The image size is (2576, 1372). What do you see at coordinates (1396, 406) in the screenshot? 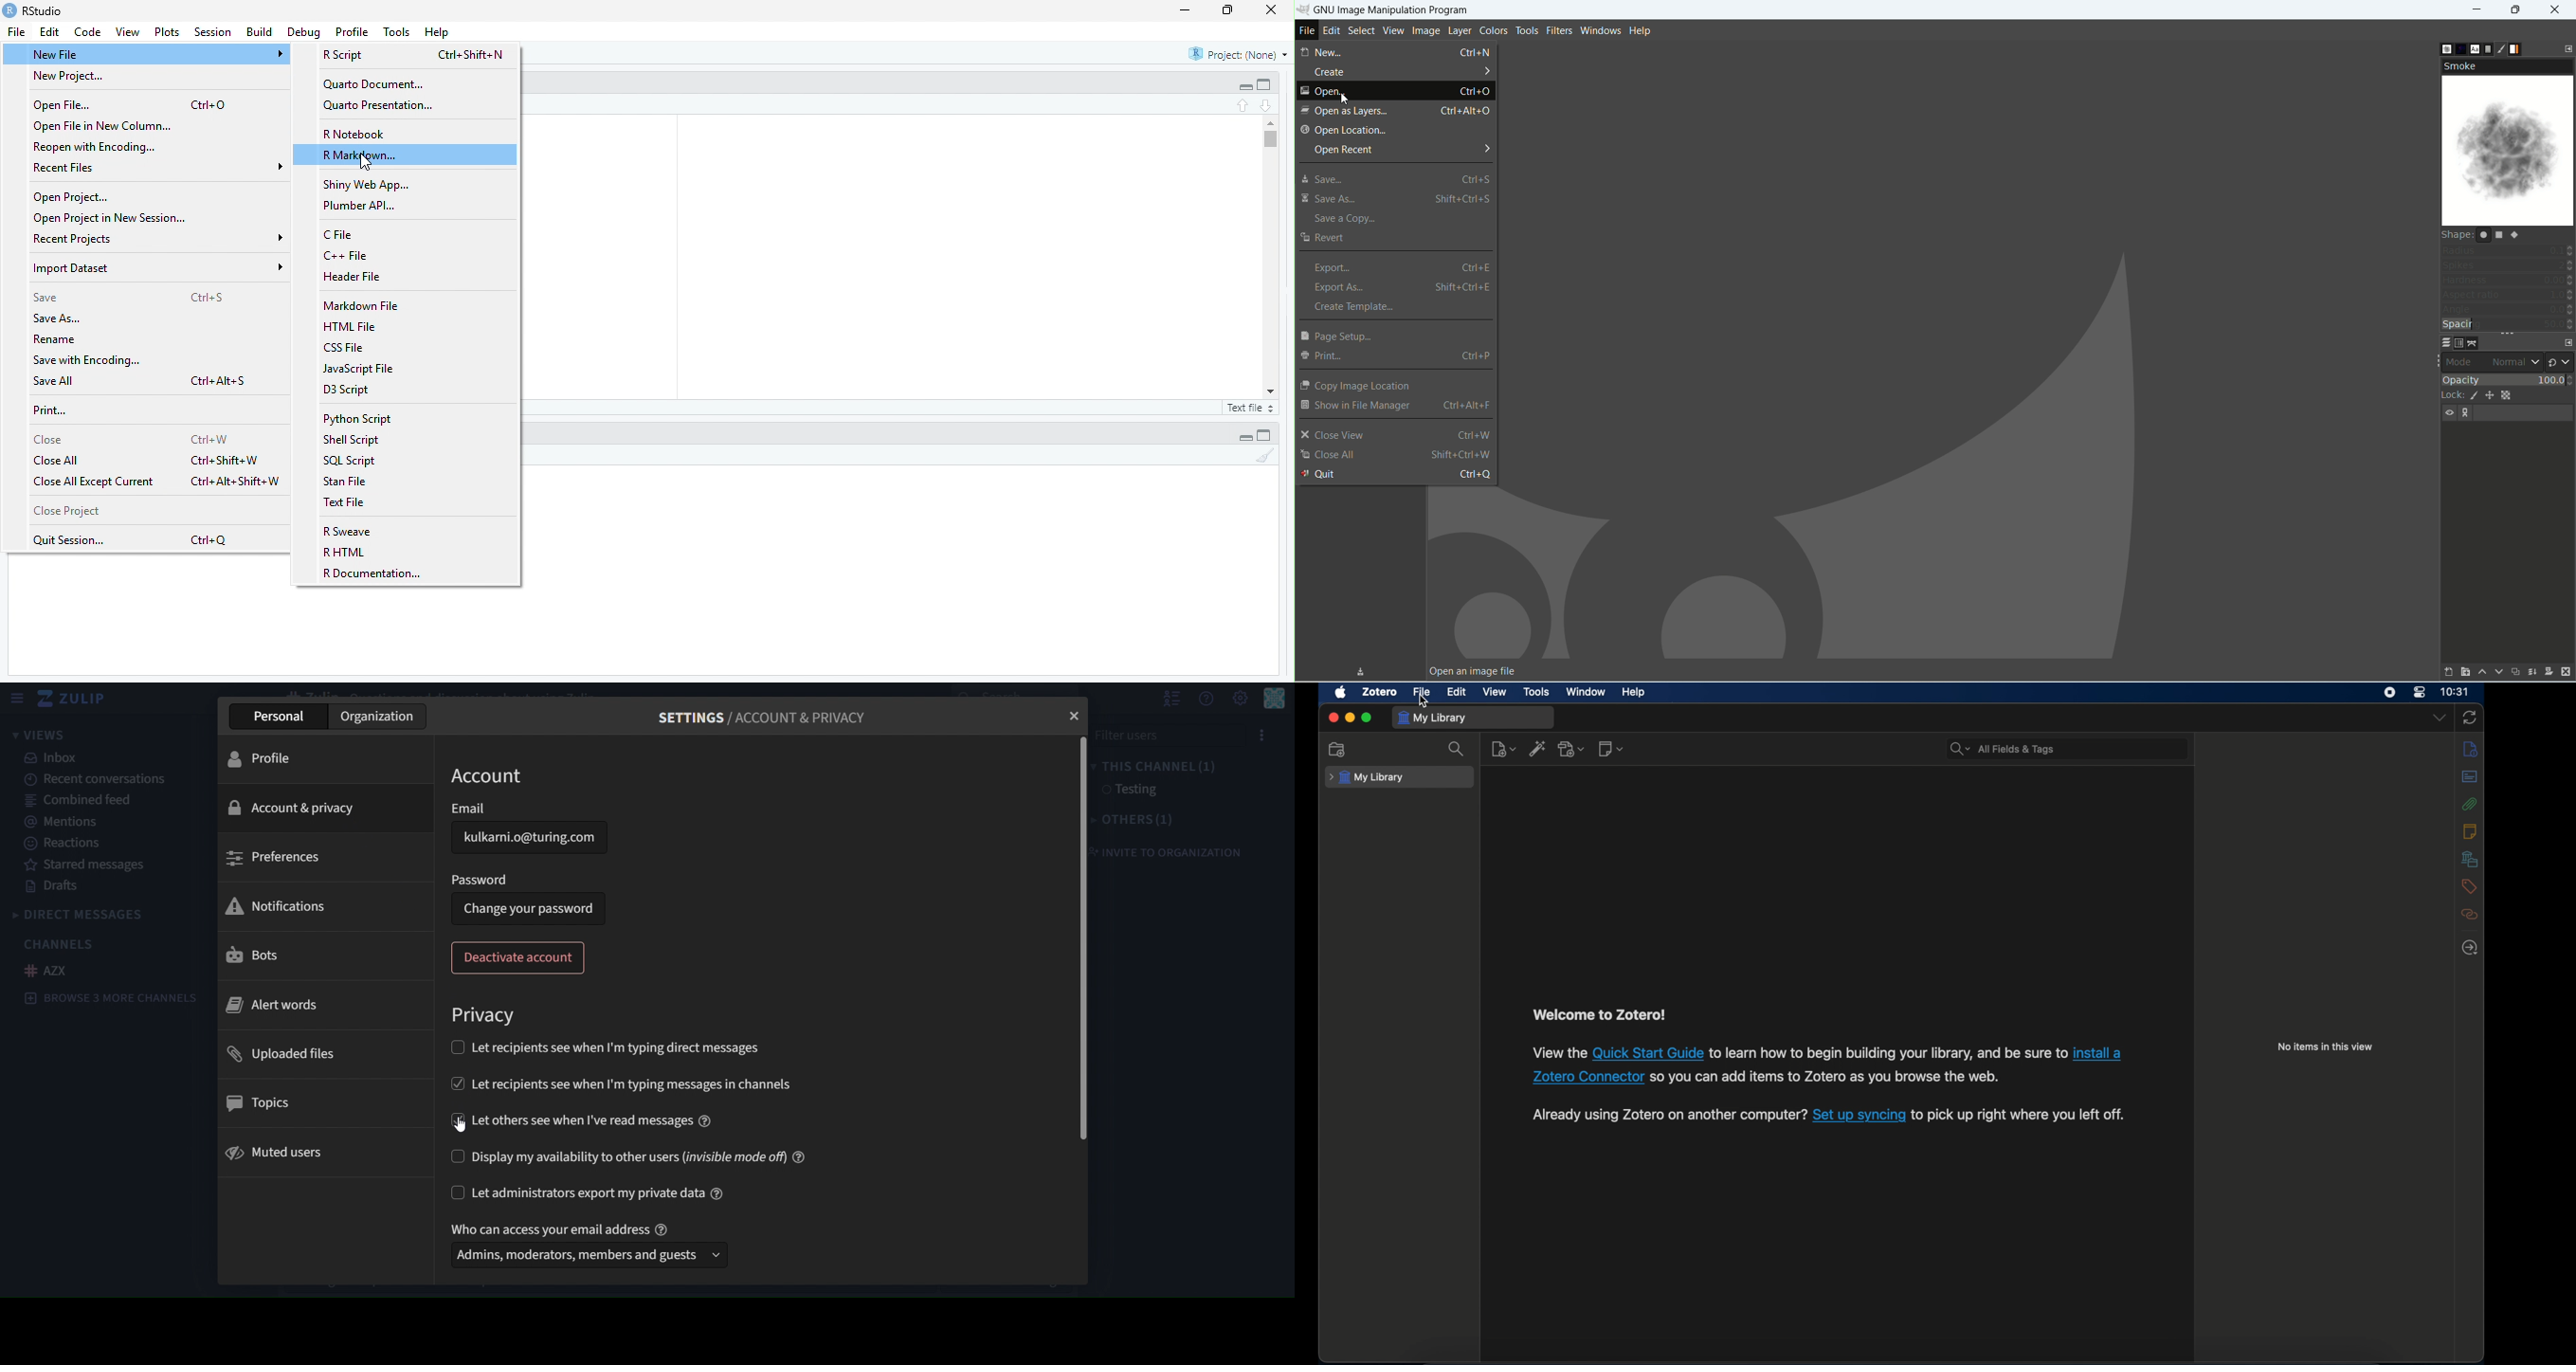
I see `show in file manager` at bounding box center [1396, 406].